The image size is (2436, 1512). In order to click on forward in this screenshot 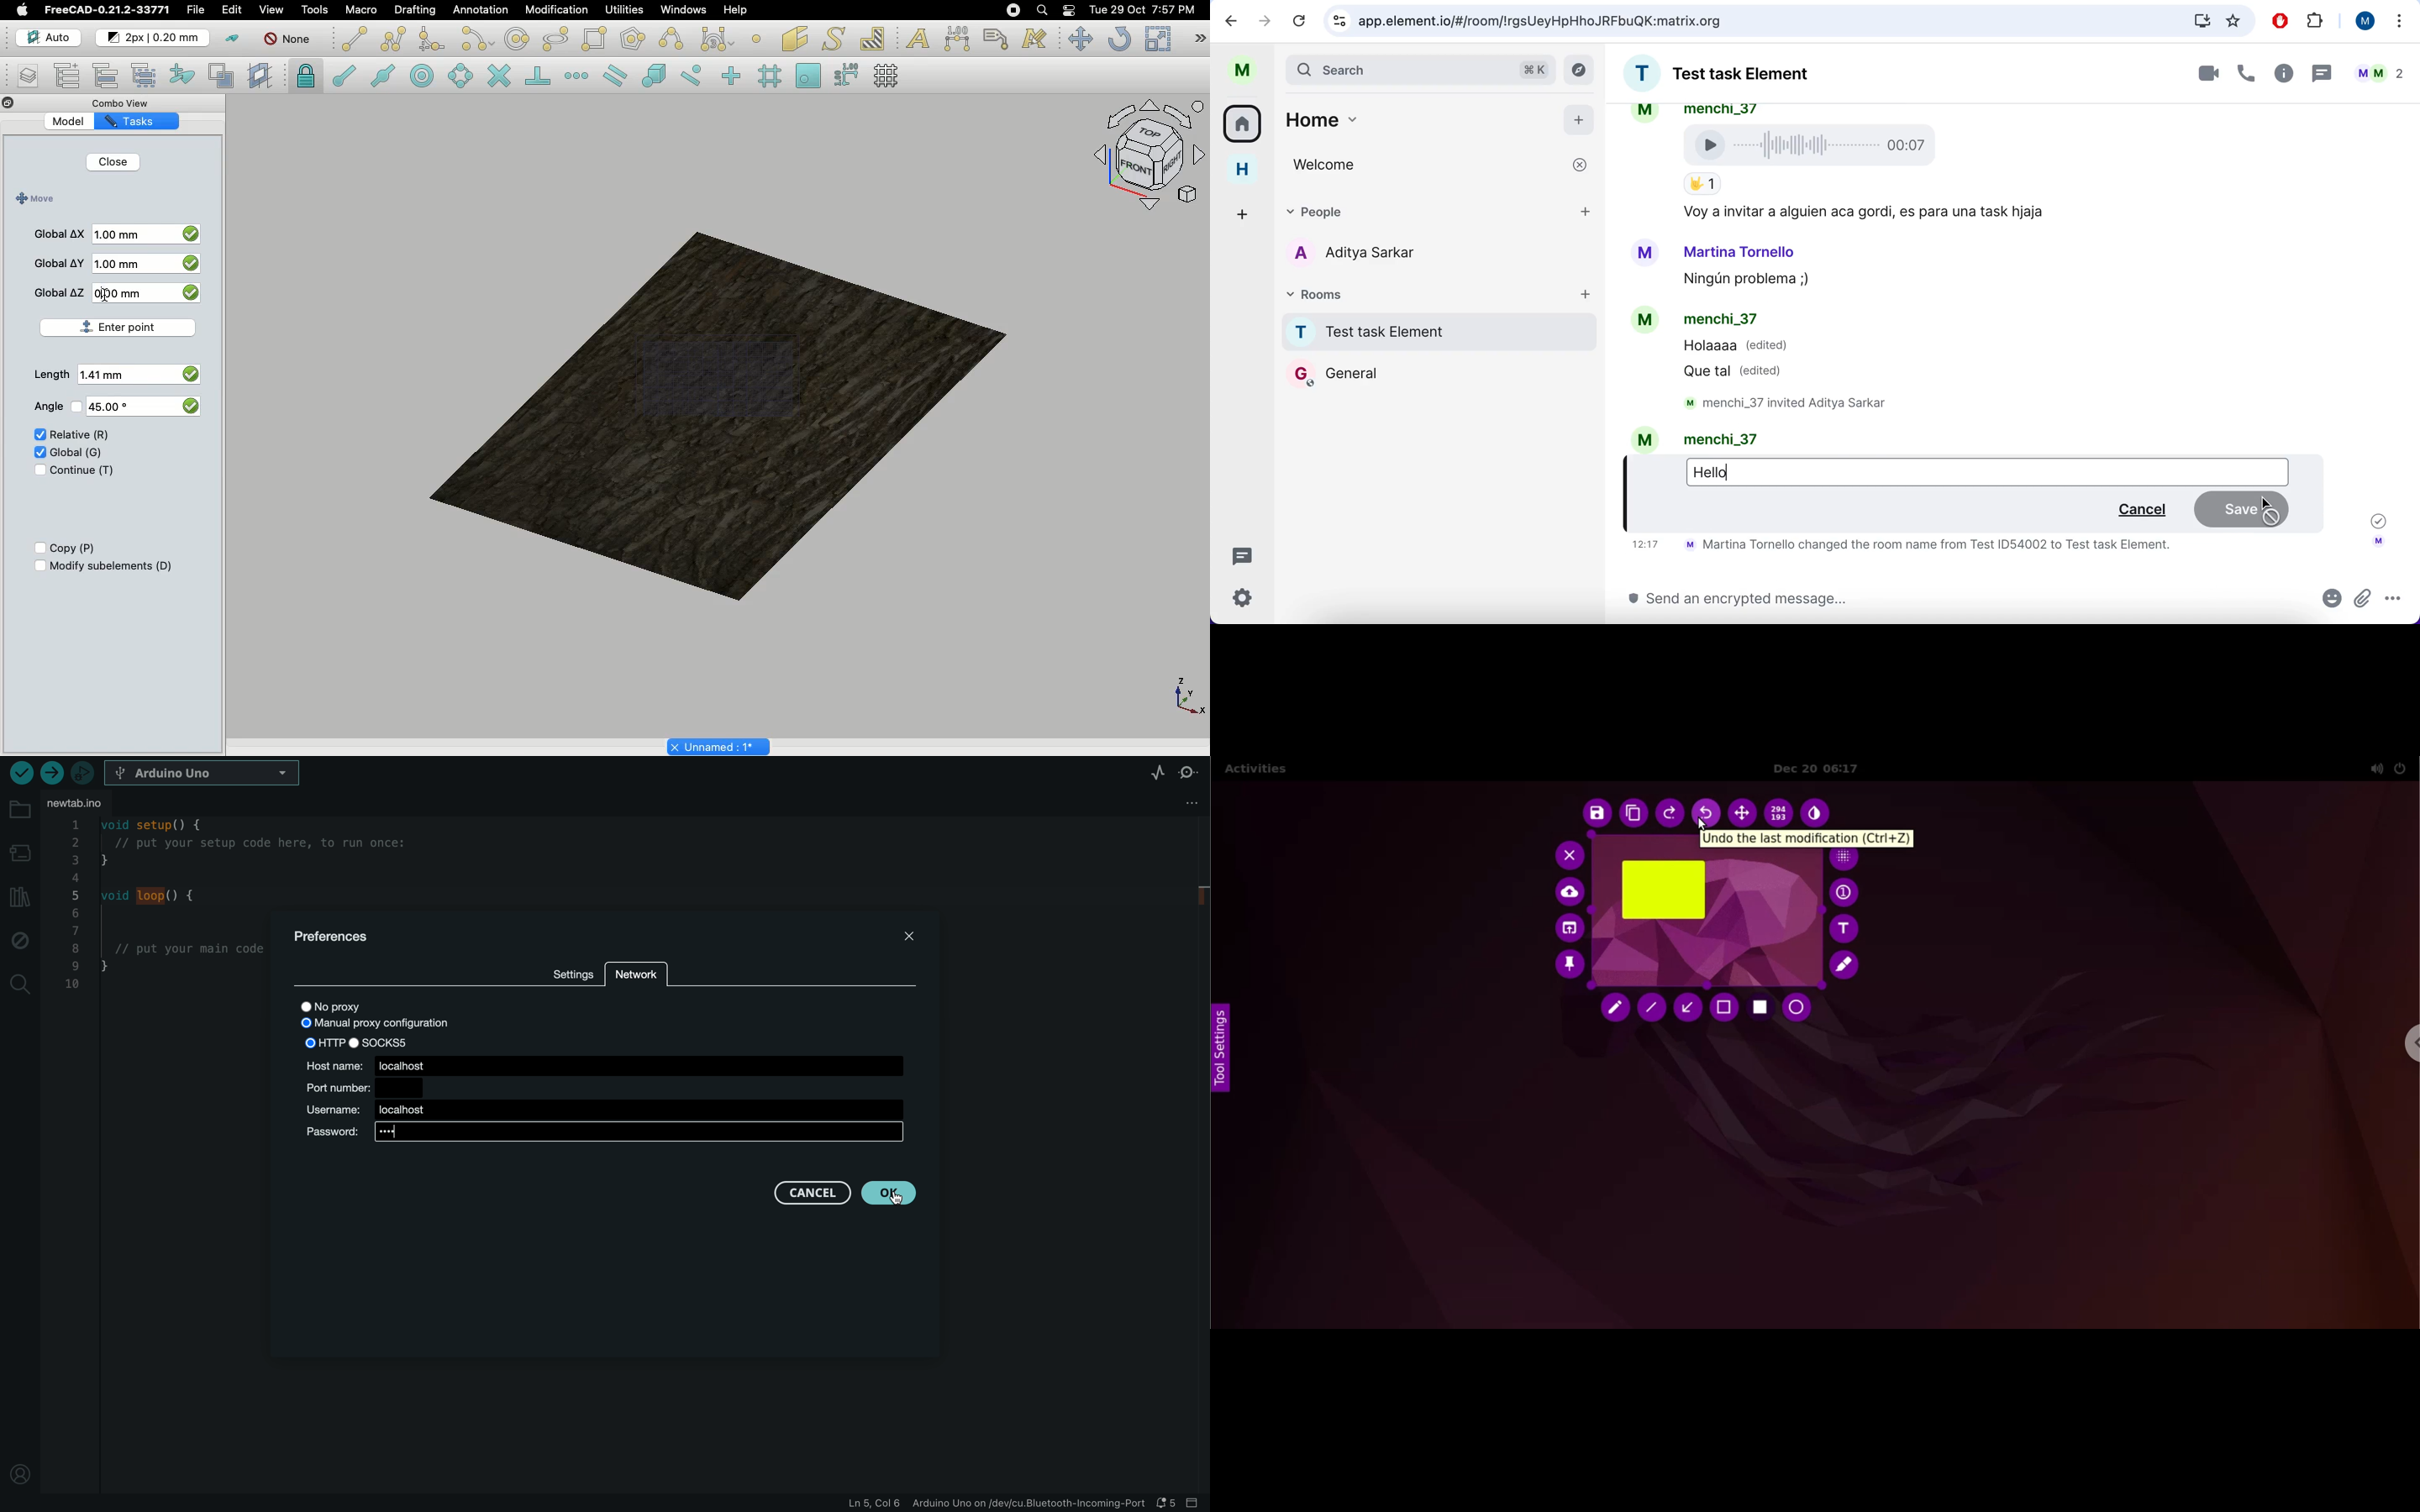, I will do `click(1264, 23)`.